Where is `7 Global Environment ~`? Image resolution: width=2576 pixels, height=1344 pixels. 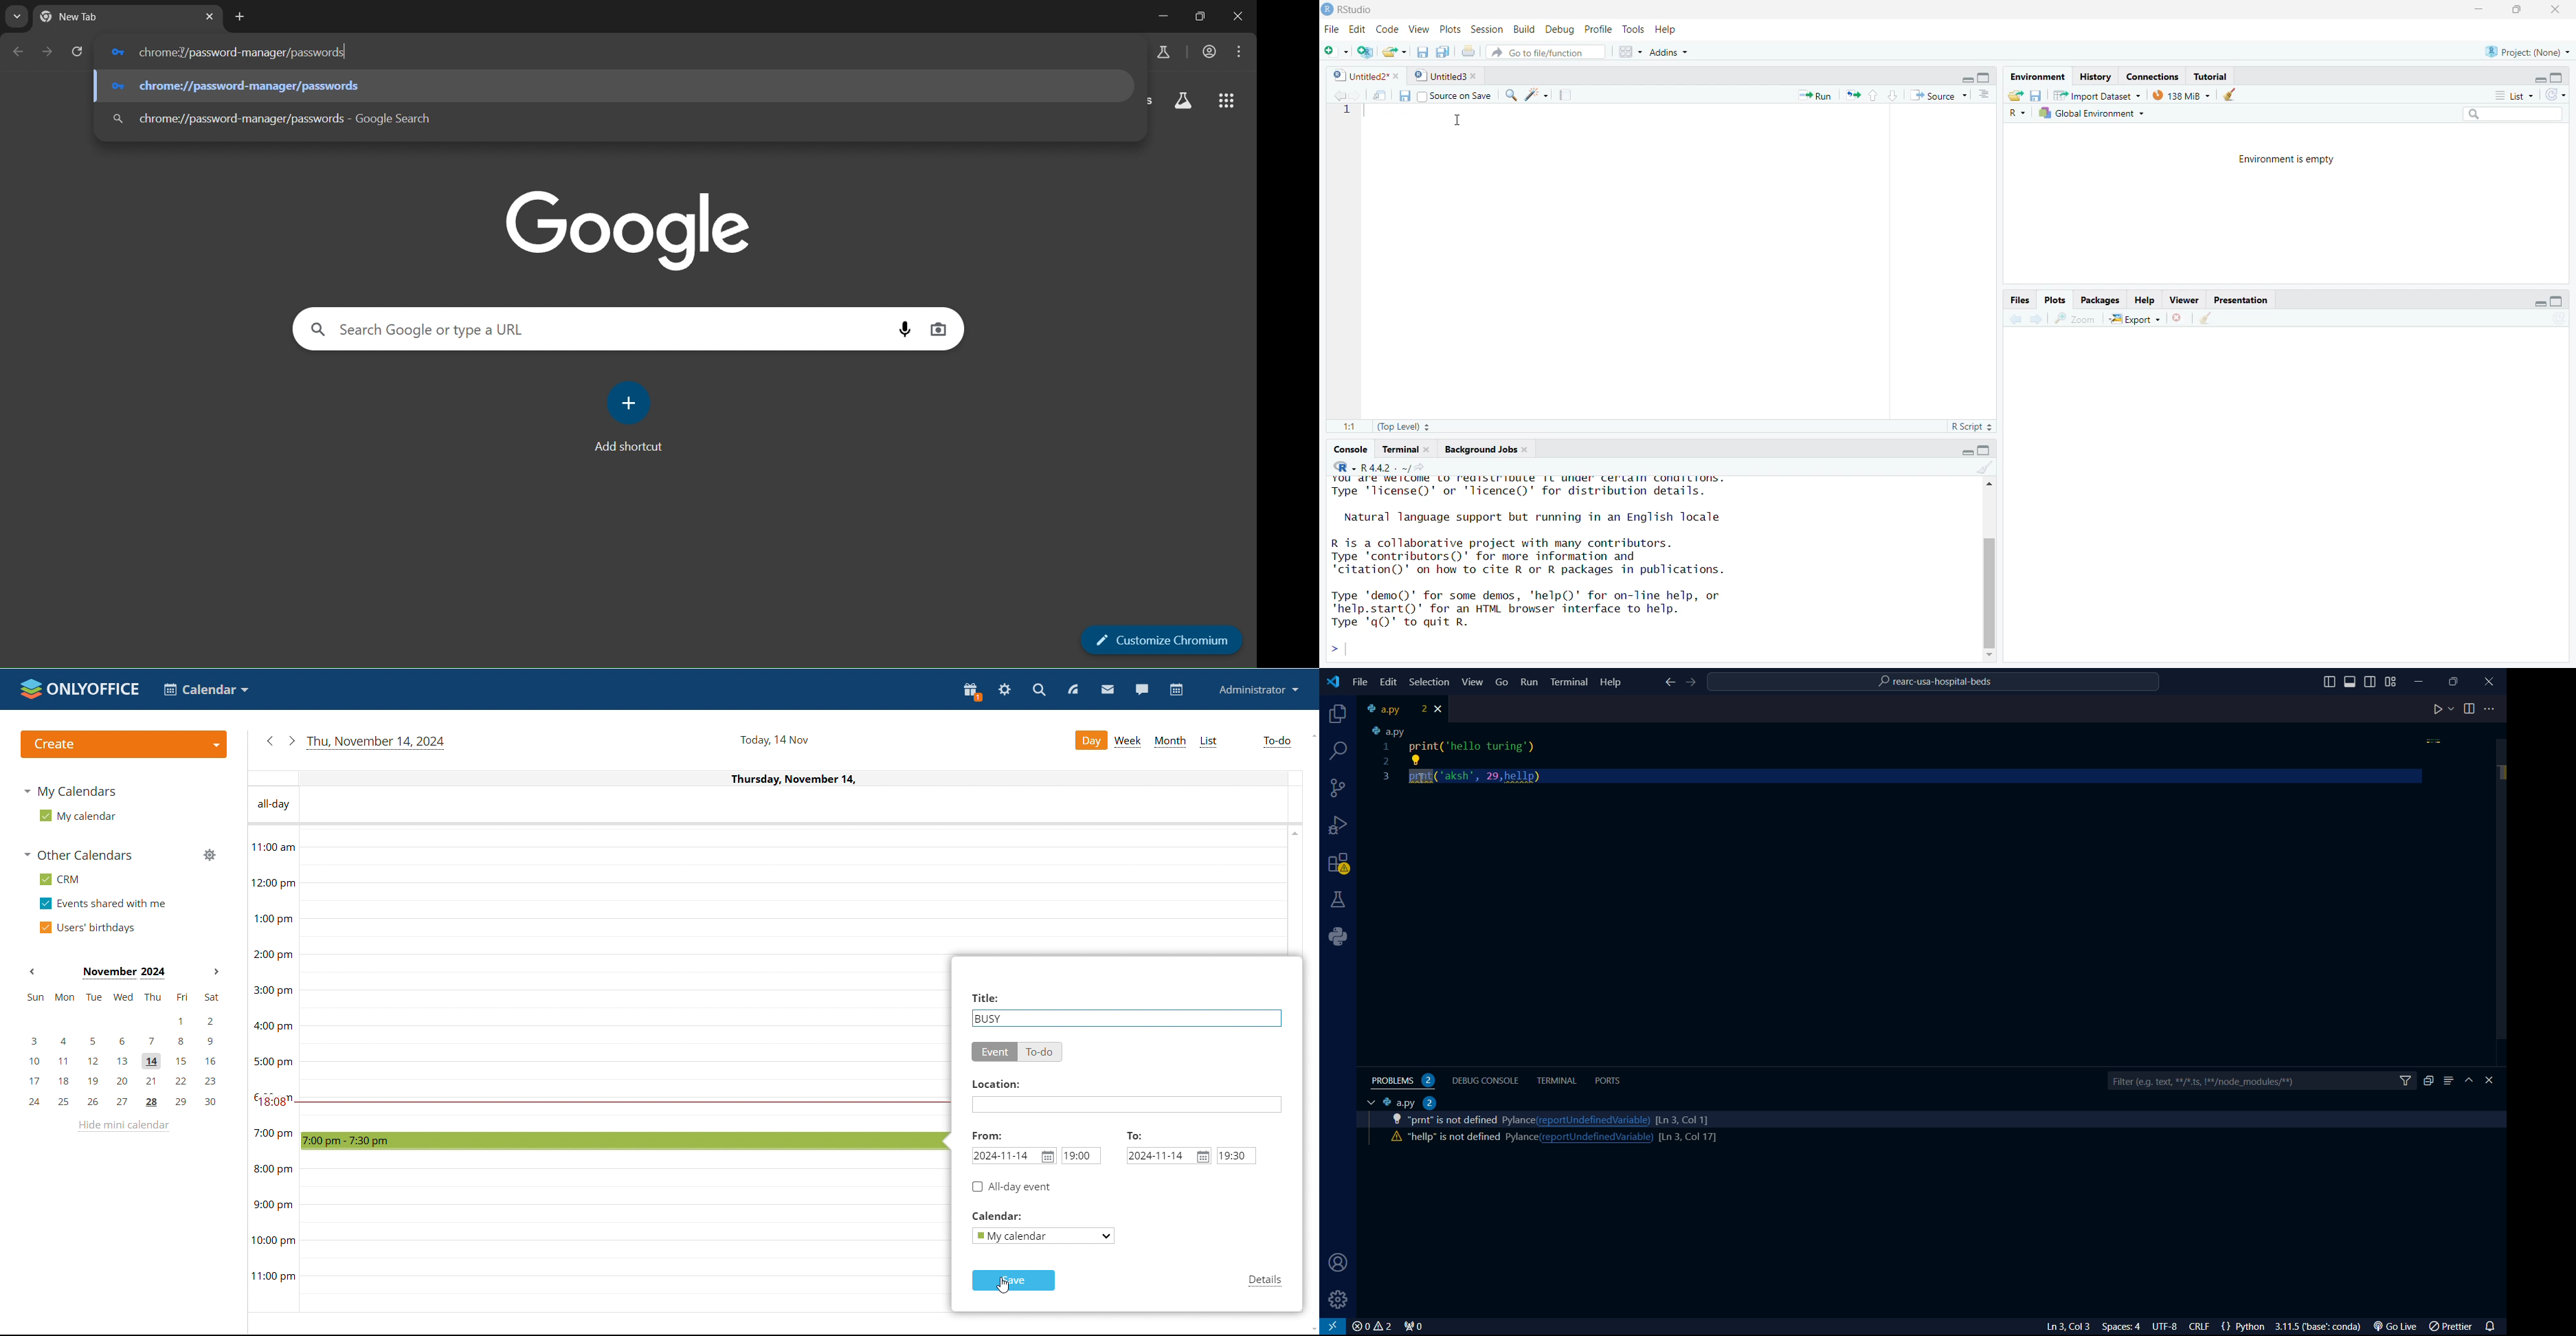
7 Global Environment ~ is located at coordinates (2094, 113).